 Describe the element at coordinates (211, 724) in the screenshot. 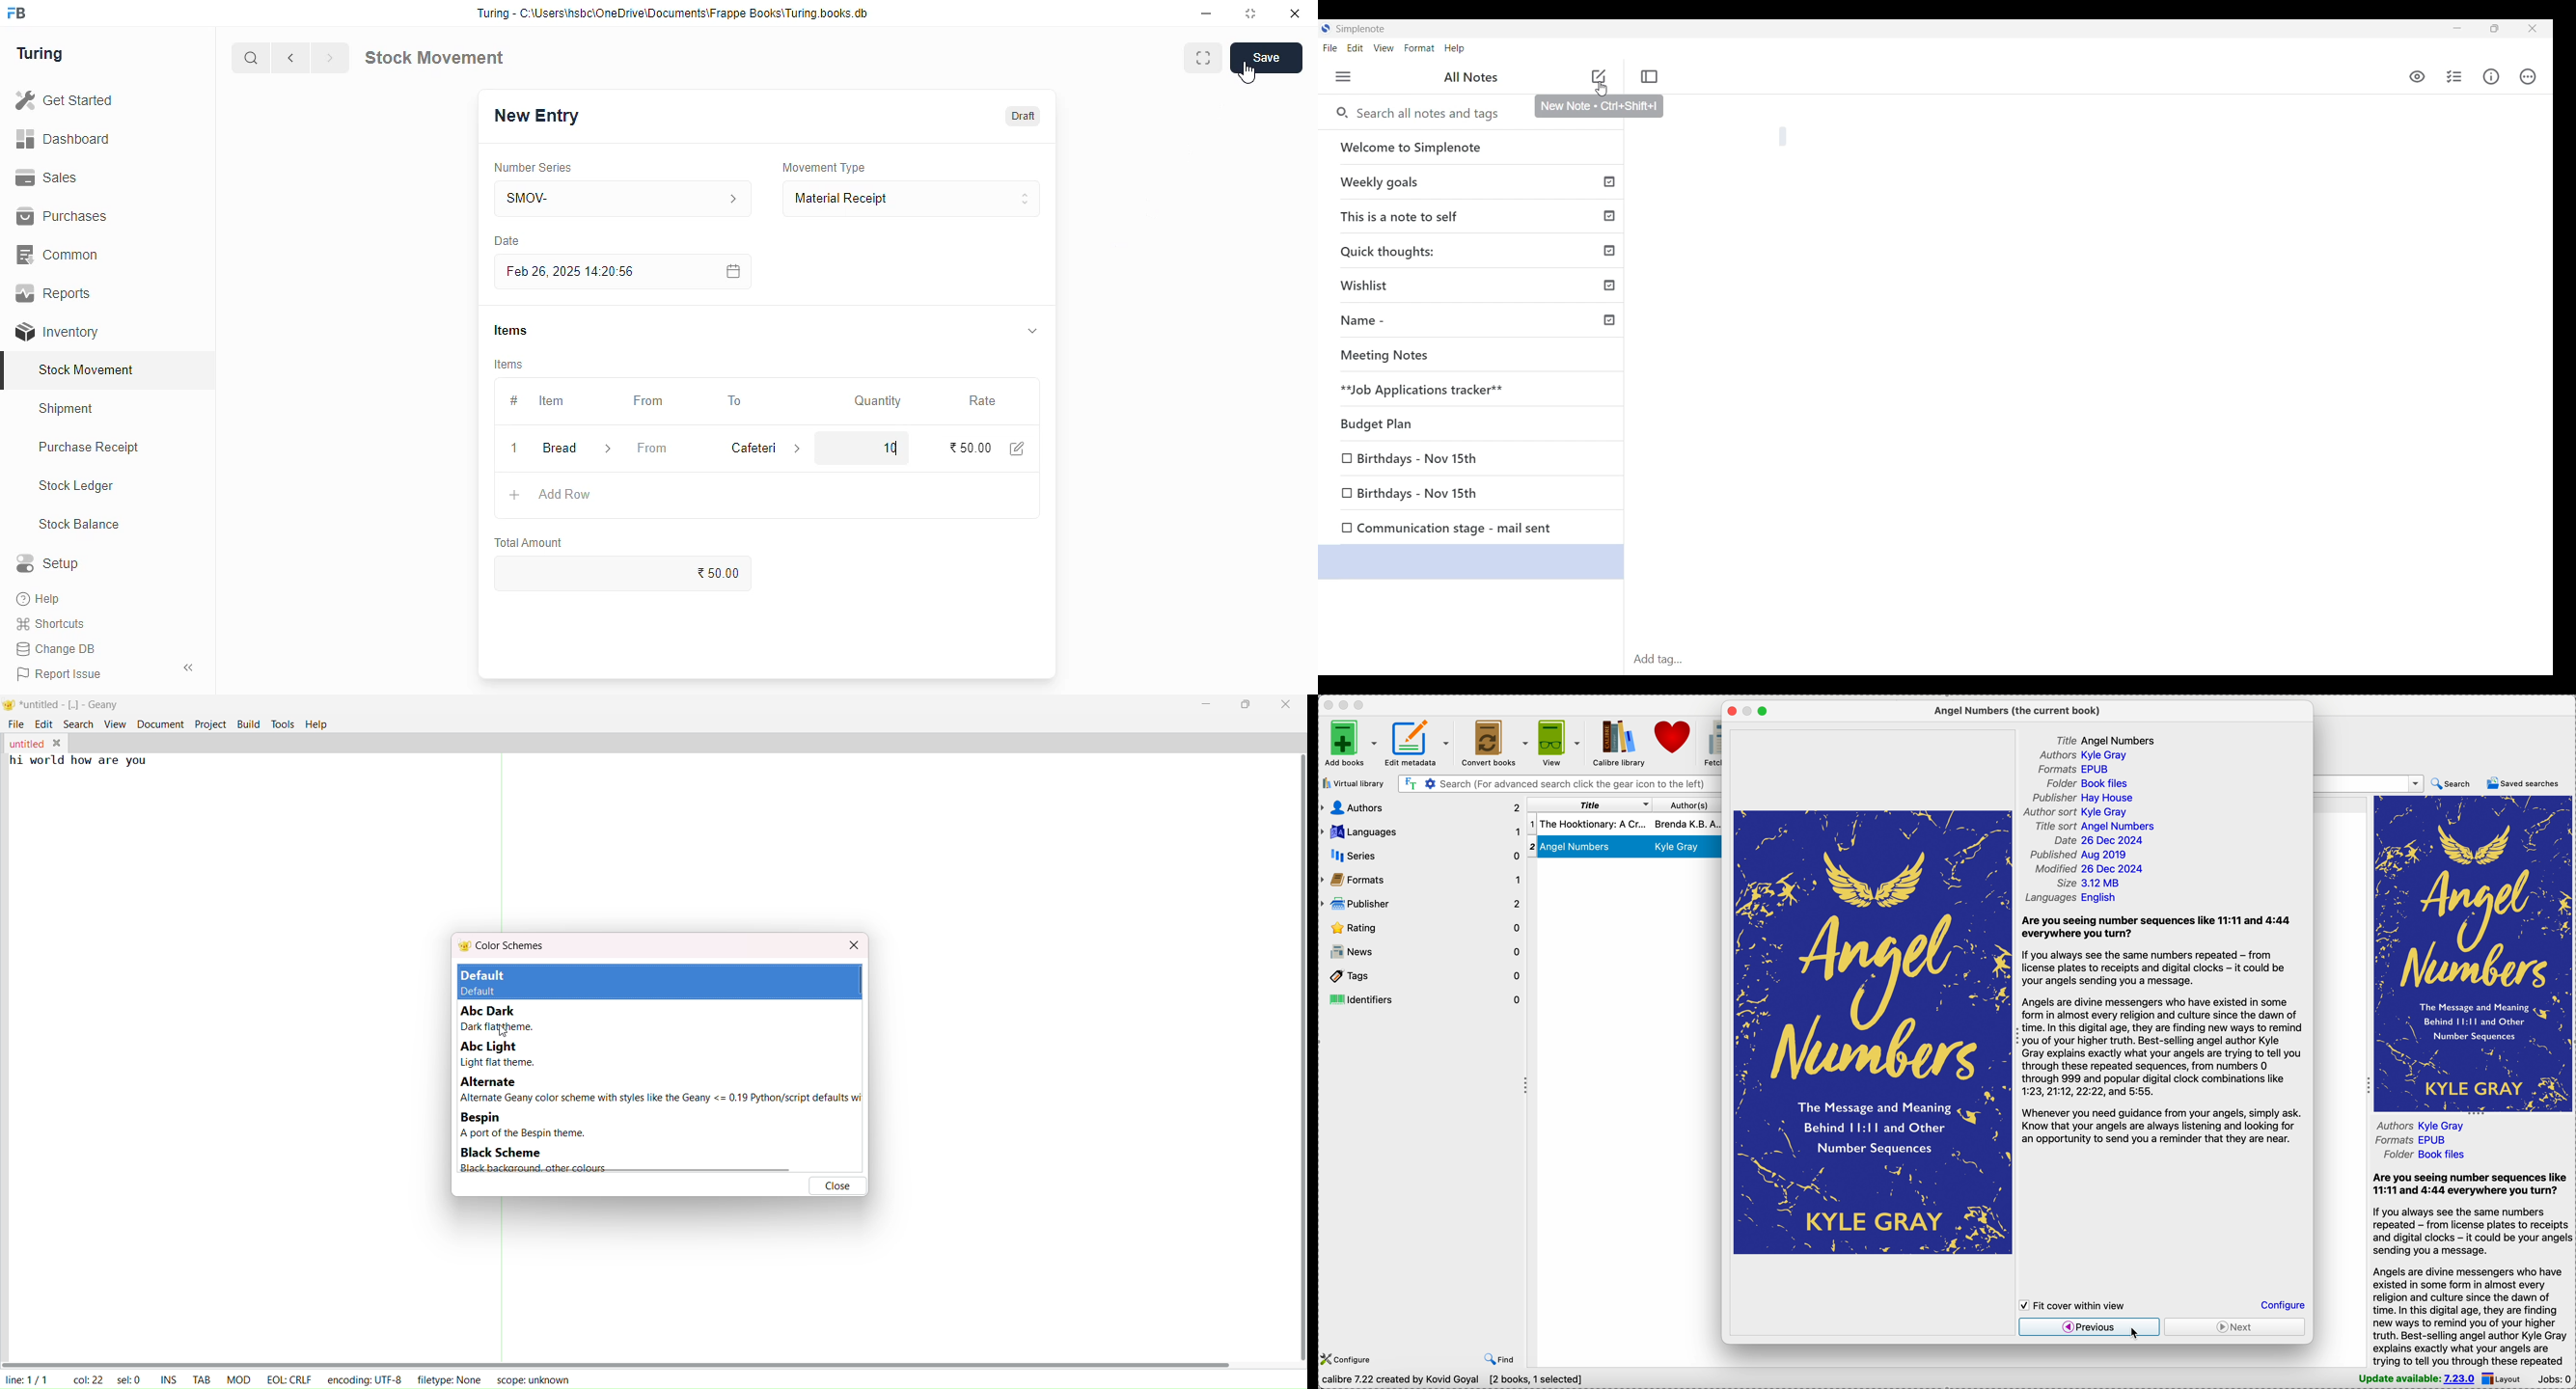

I see `project` at that location.